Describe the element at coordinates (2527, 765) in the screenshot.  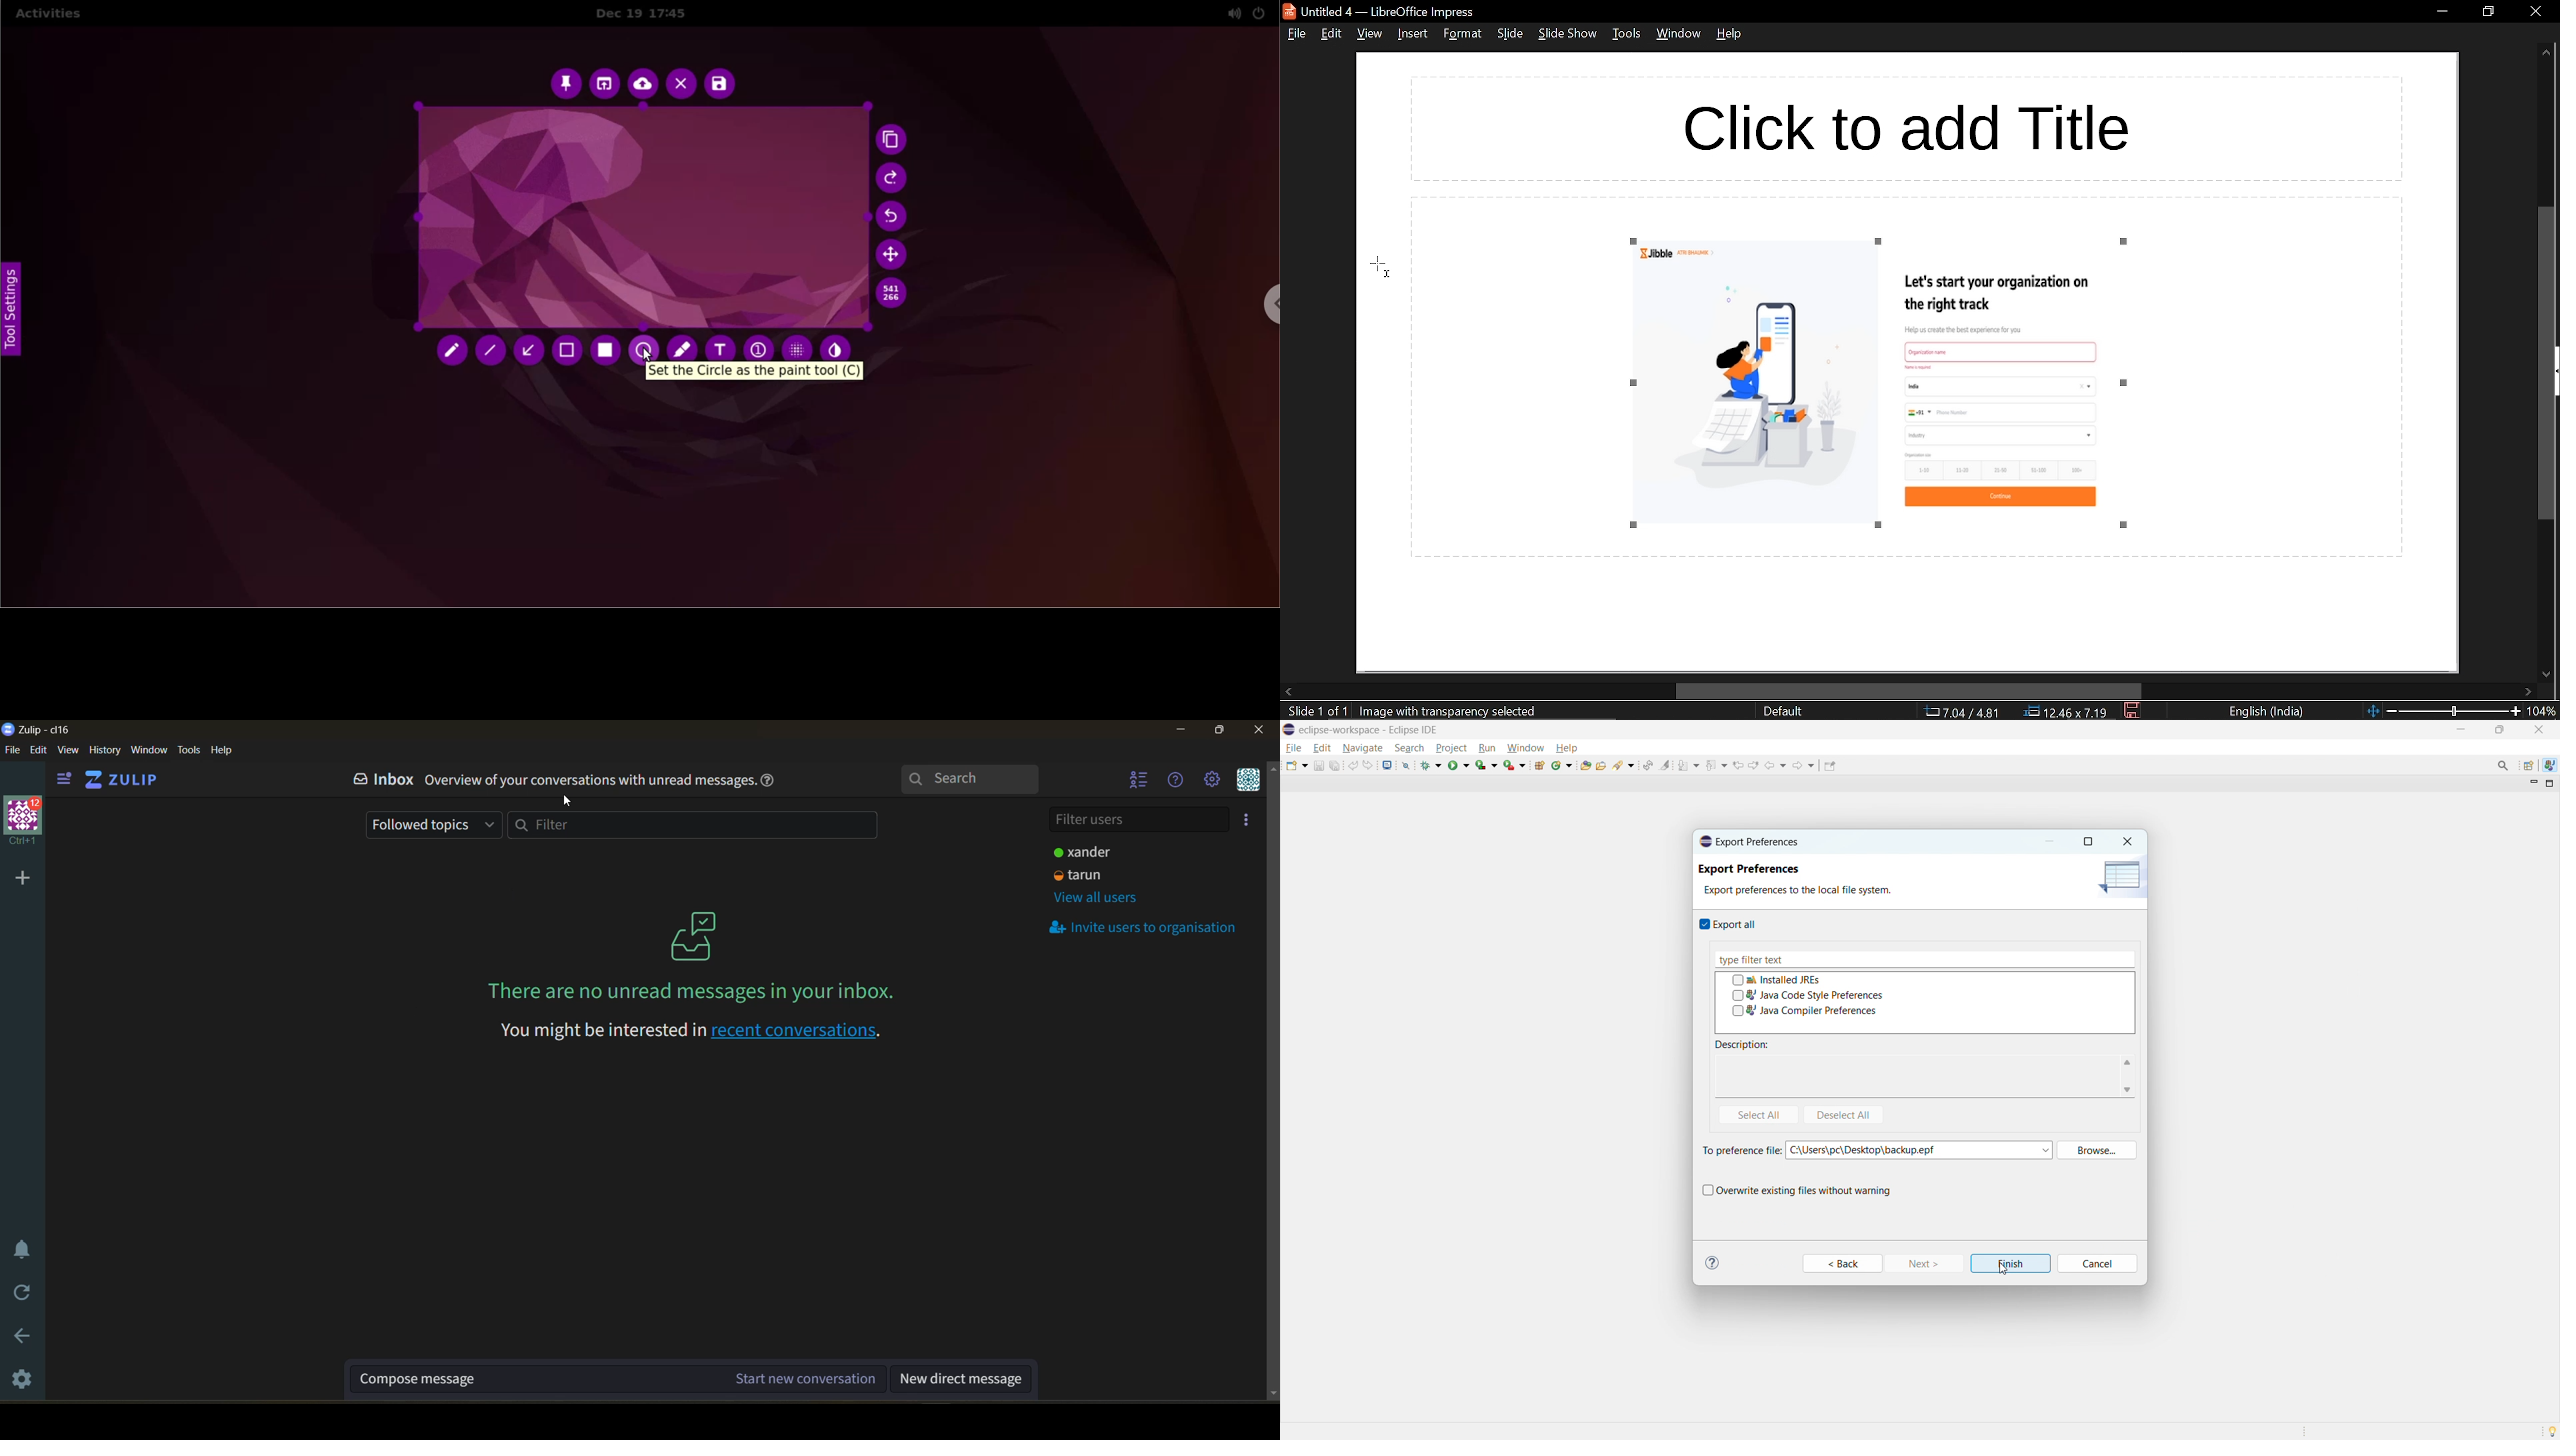
I see `open perspective` at that location.